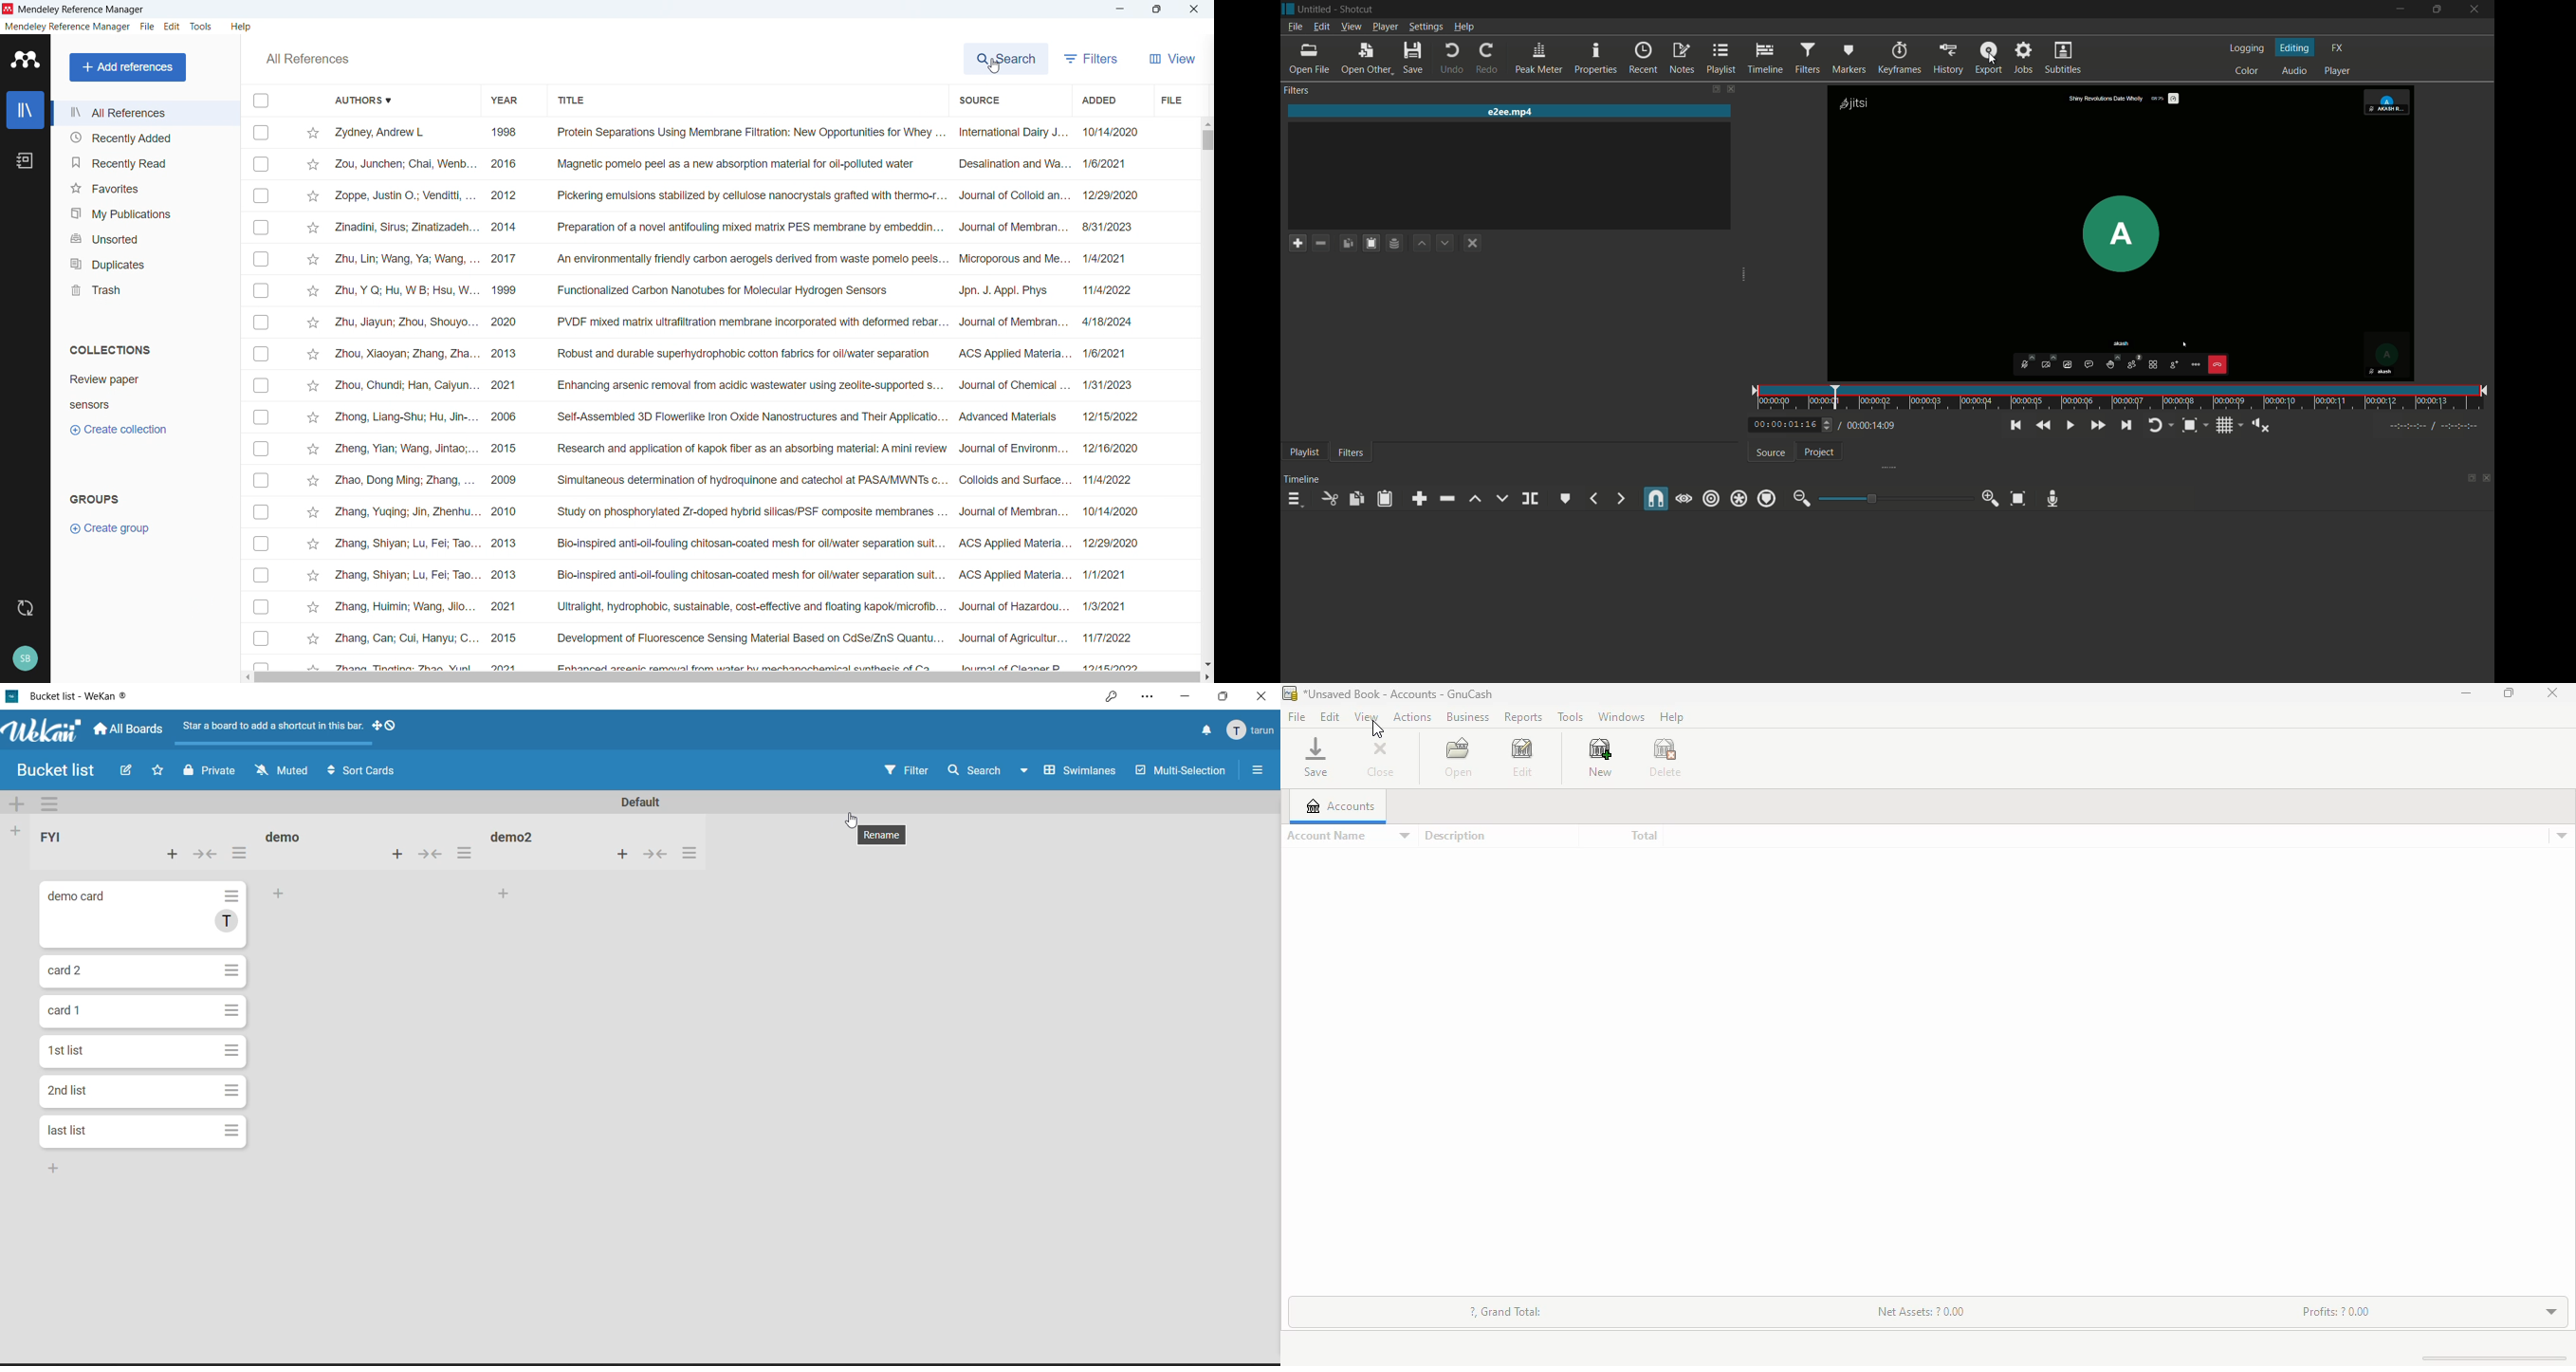  Describe the element at coordinates (274, 726) in the screenshot. I see `Star a board to add a shortcut in this bar.` at that location.